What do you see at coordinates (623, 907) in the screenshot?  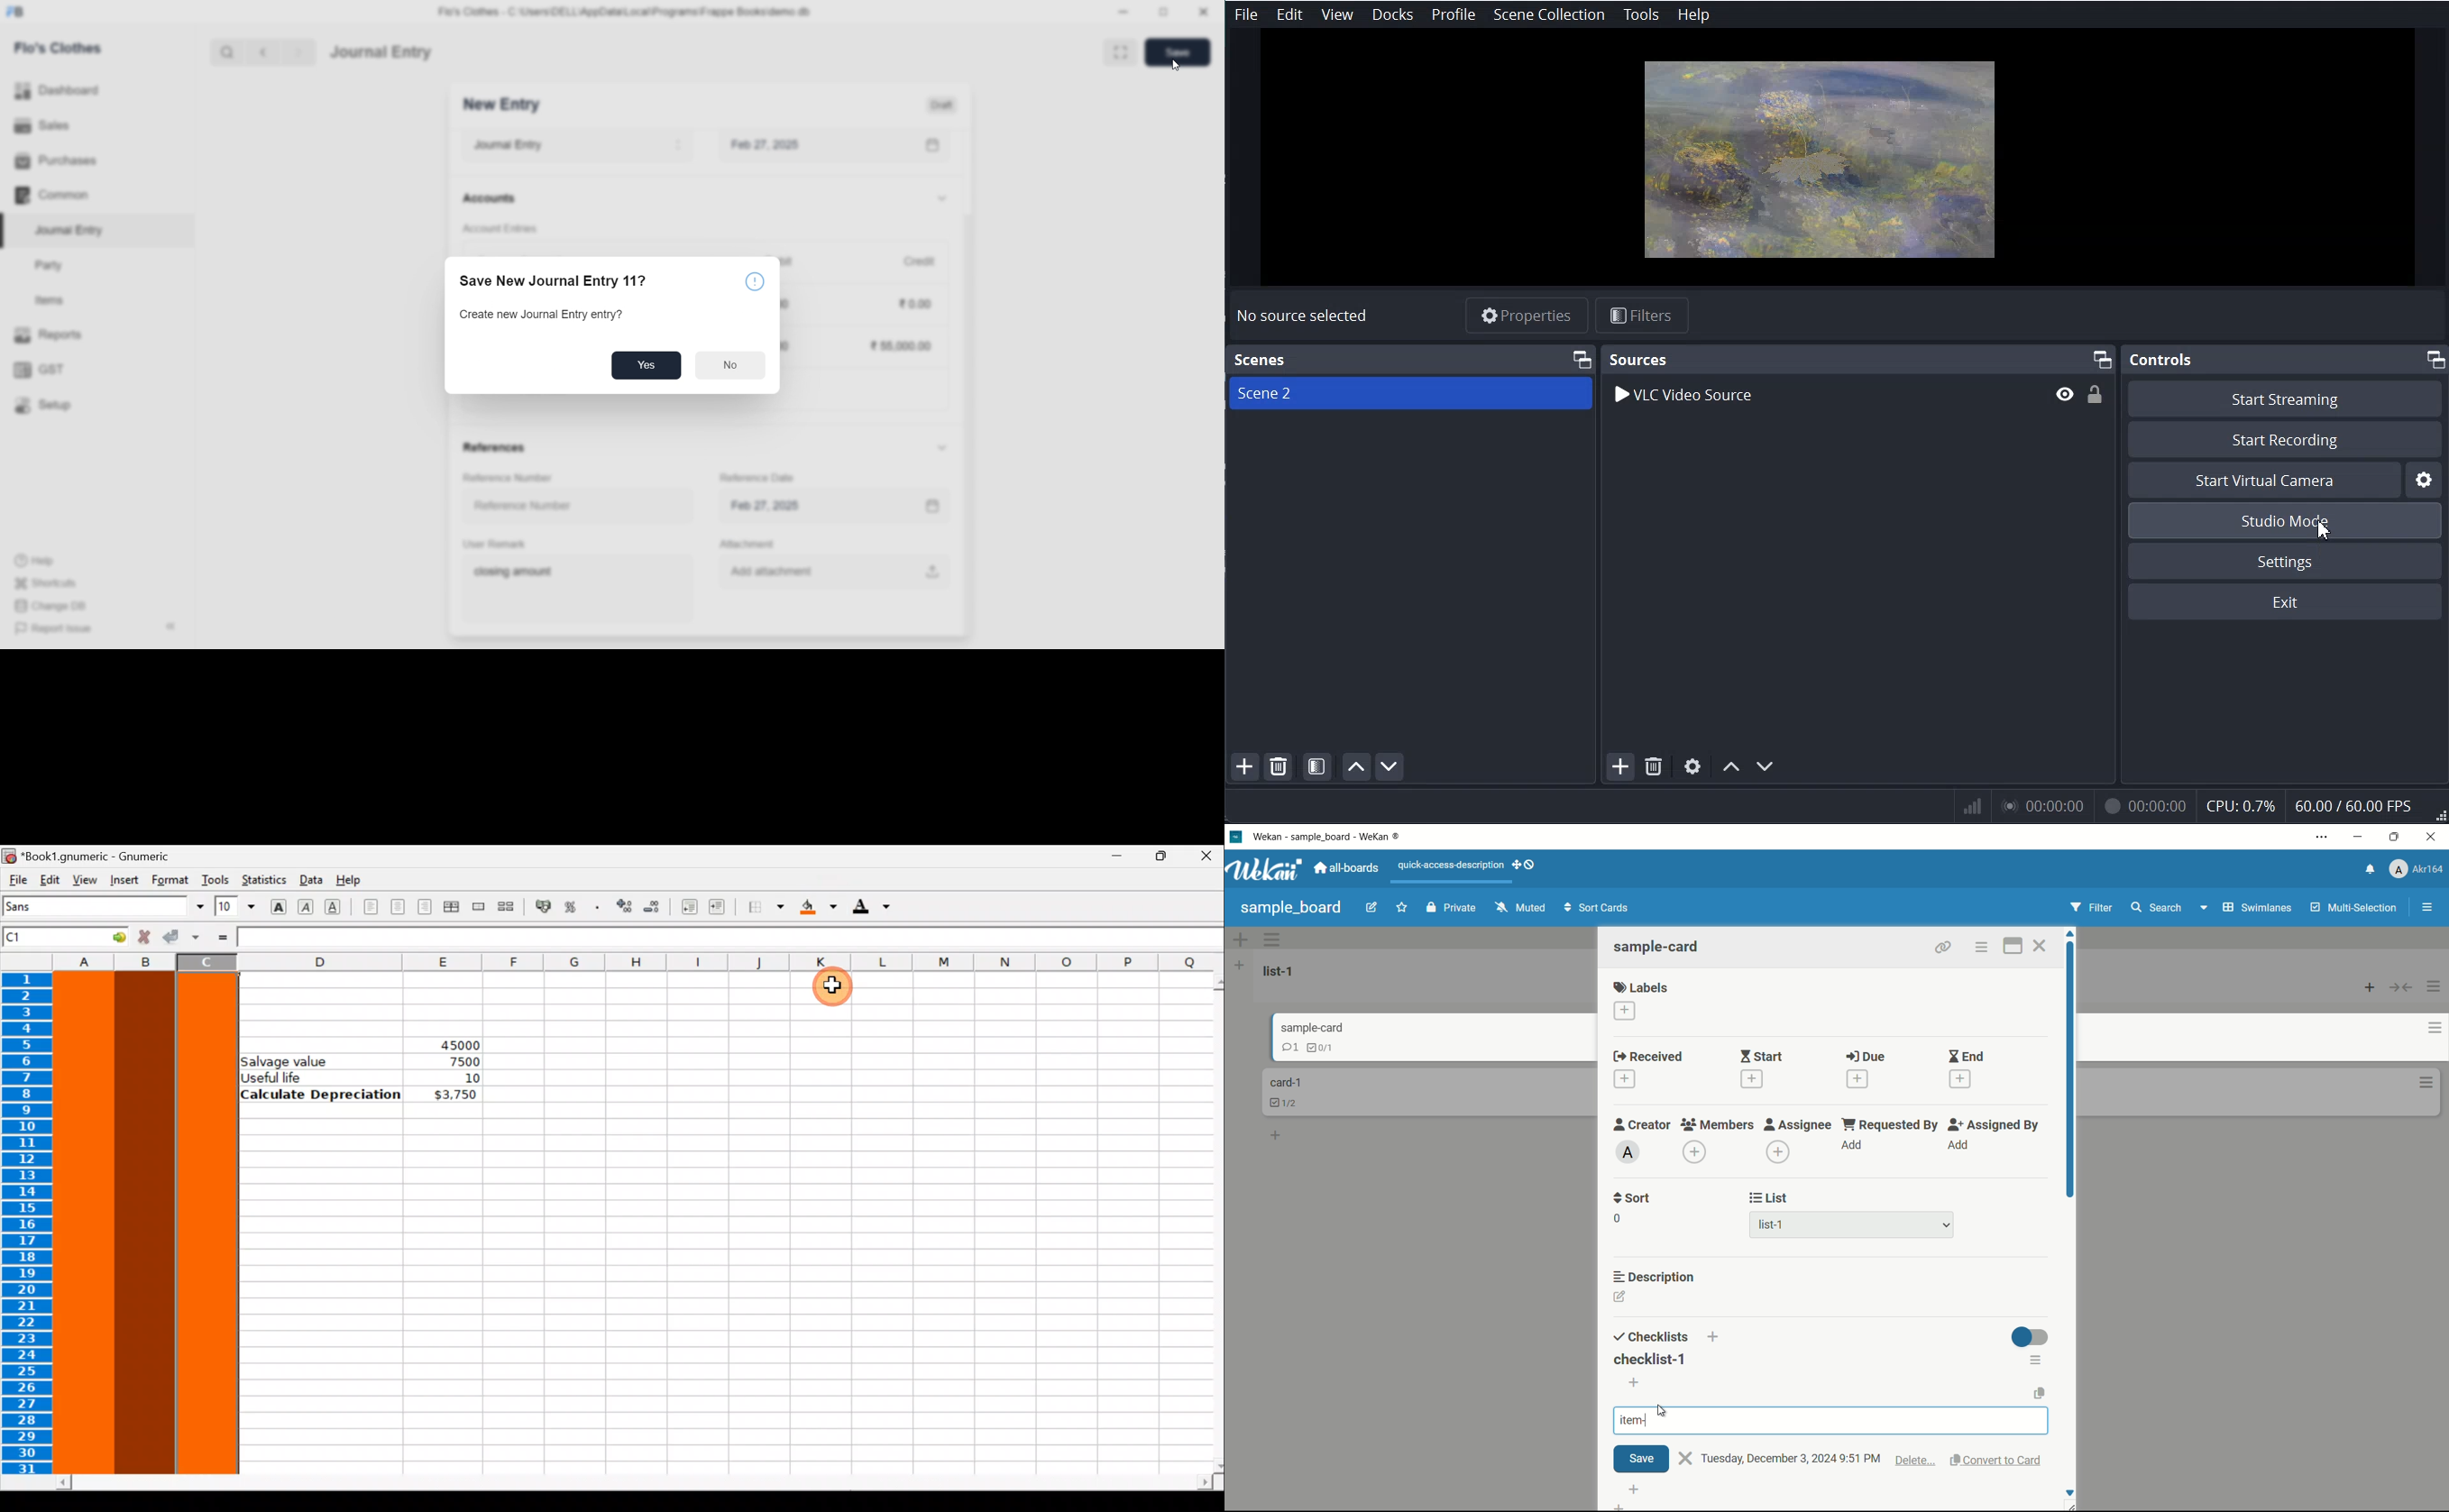 I see `Increase the number of decimals` at bounding box center [623, 907].